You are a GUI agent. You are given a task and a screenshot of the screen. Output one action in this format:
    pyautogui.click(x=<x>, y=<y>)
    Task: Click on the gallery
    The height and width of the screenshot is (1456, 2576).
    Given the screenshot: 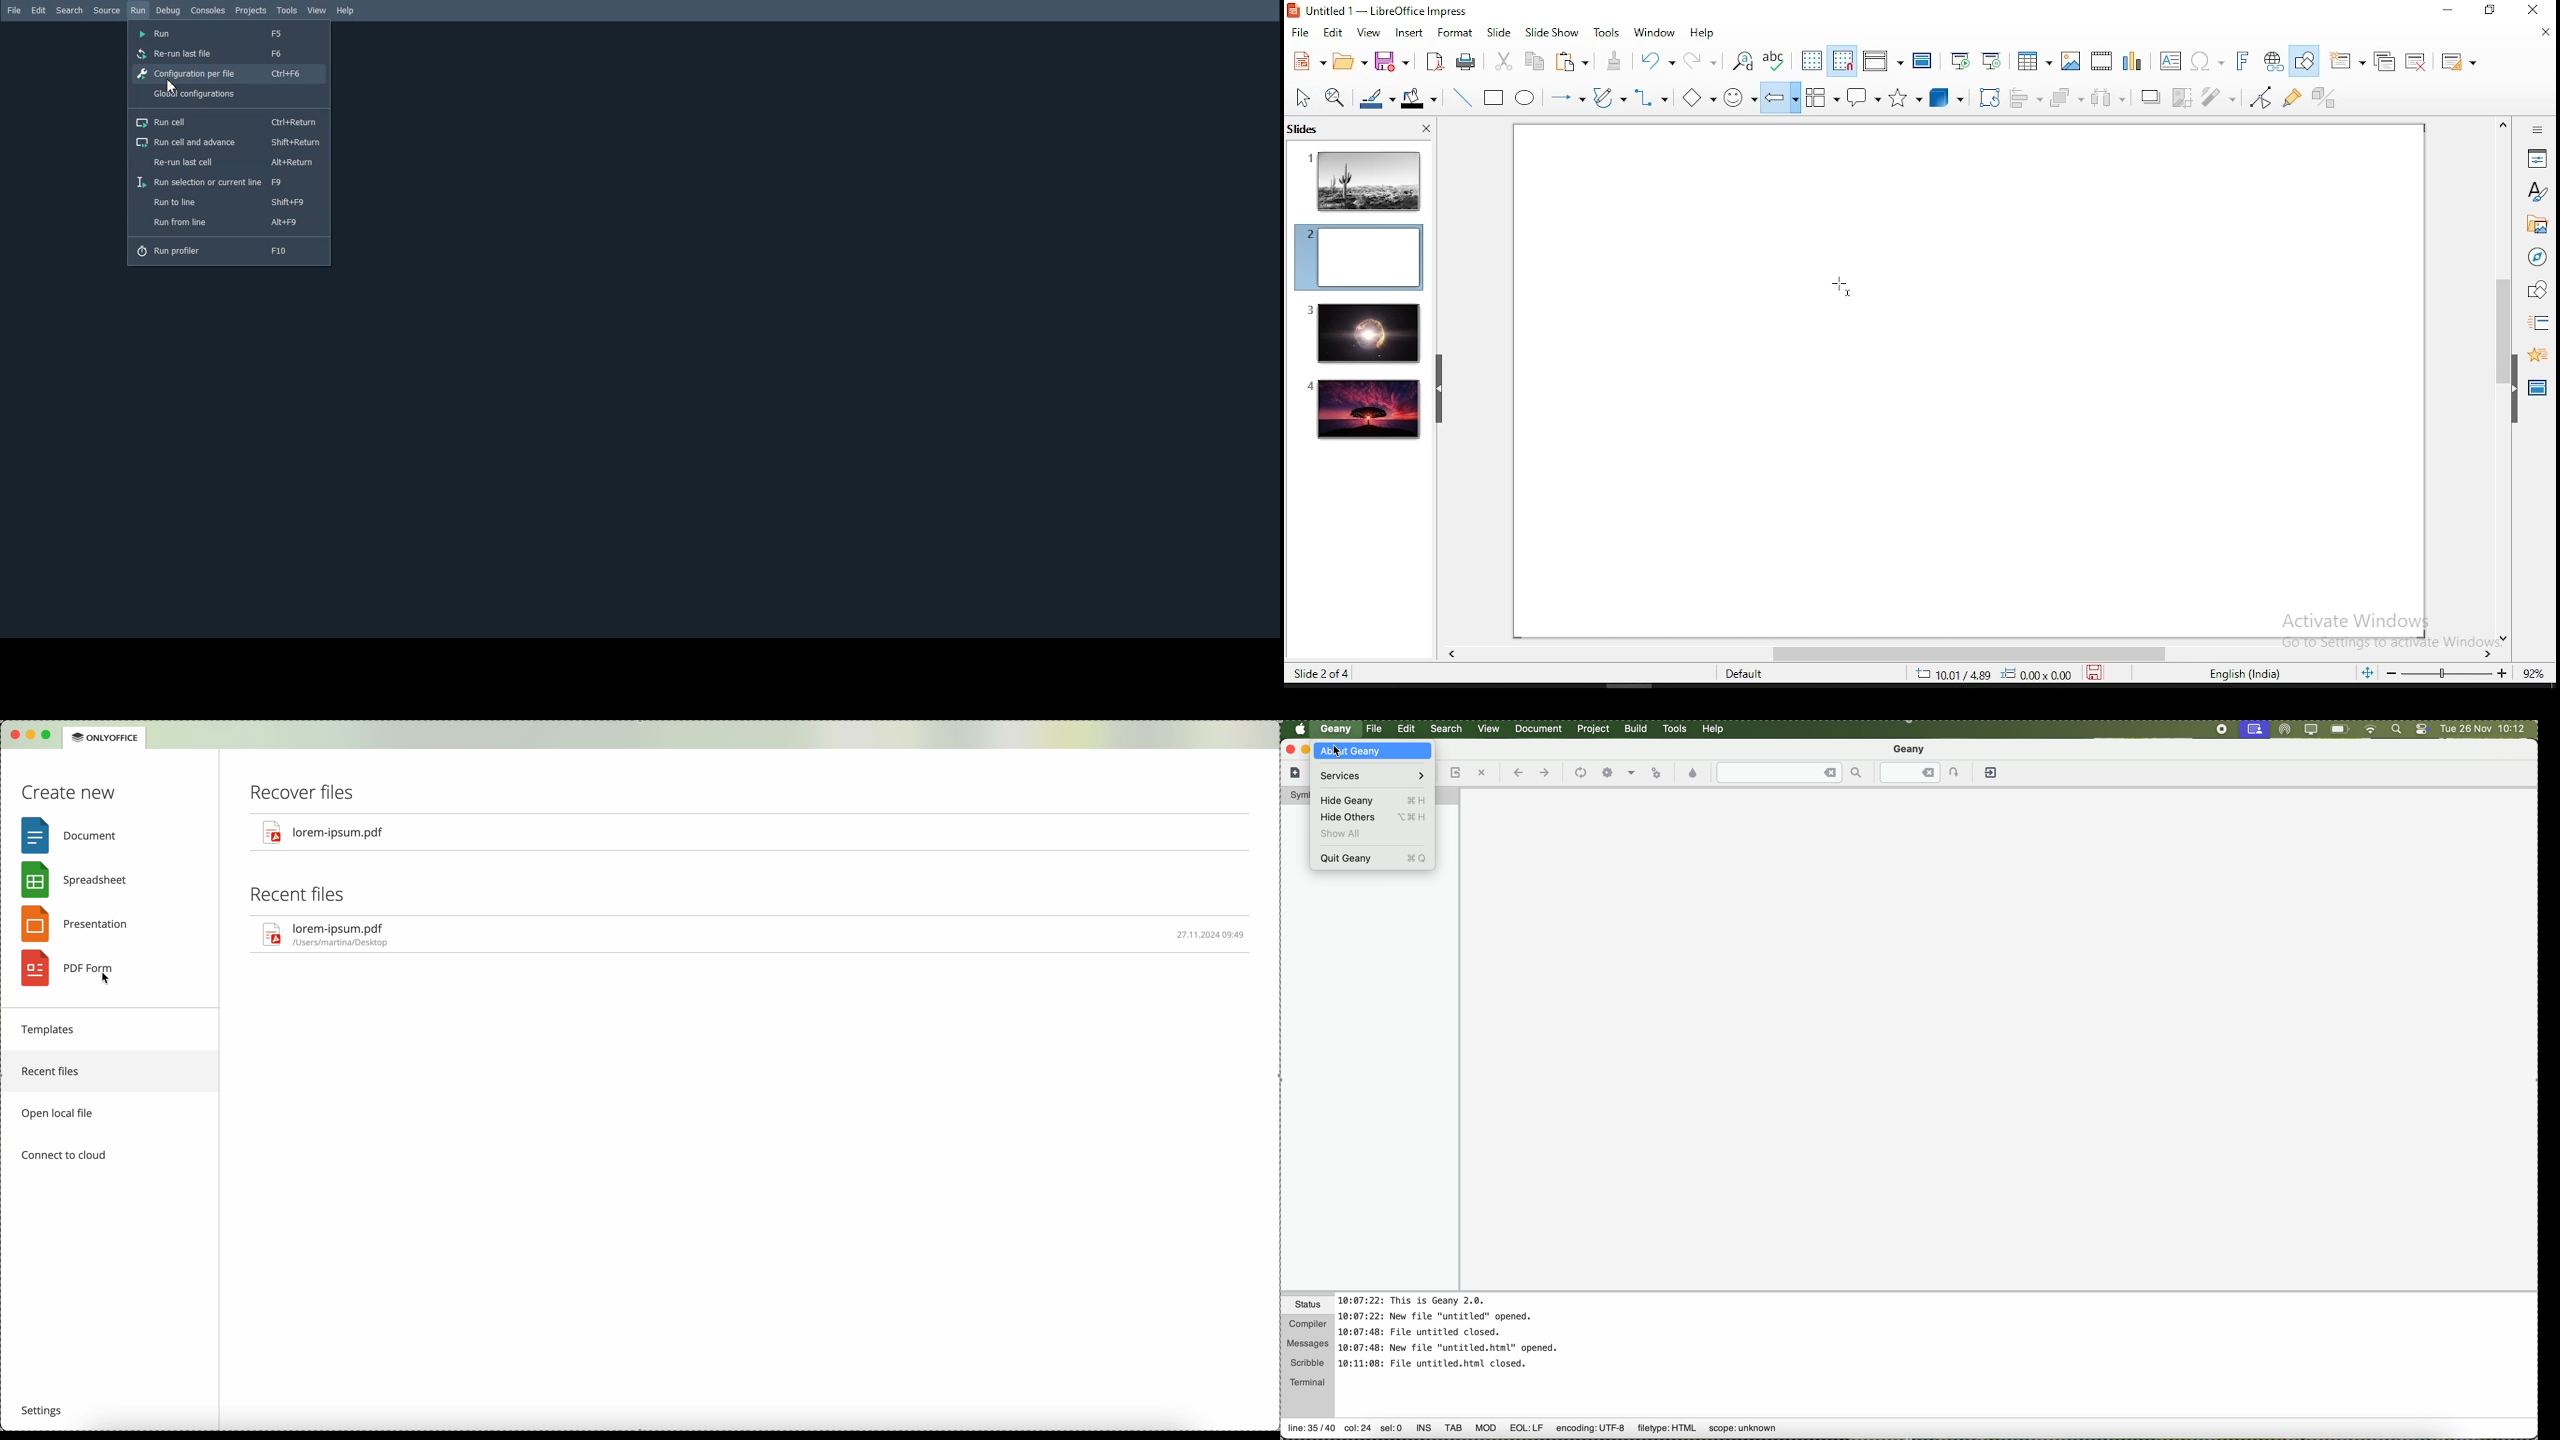 What is the action you would take?
    pyautogui.click(x=2537, y=227)
    